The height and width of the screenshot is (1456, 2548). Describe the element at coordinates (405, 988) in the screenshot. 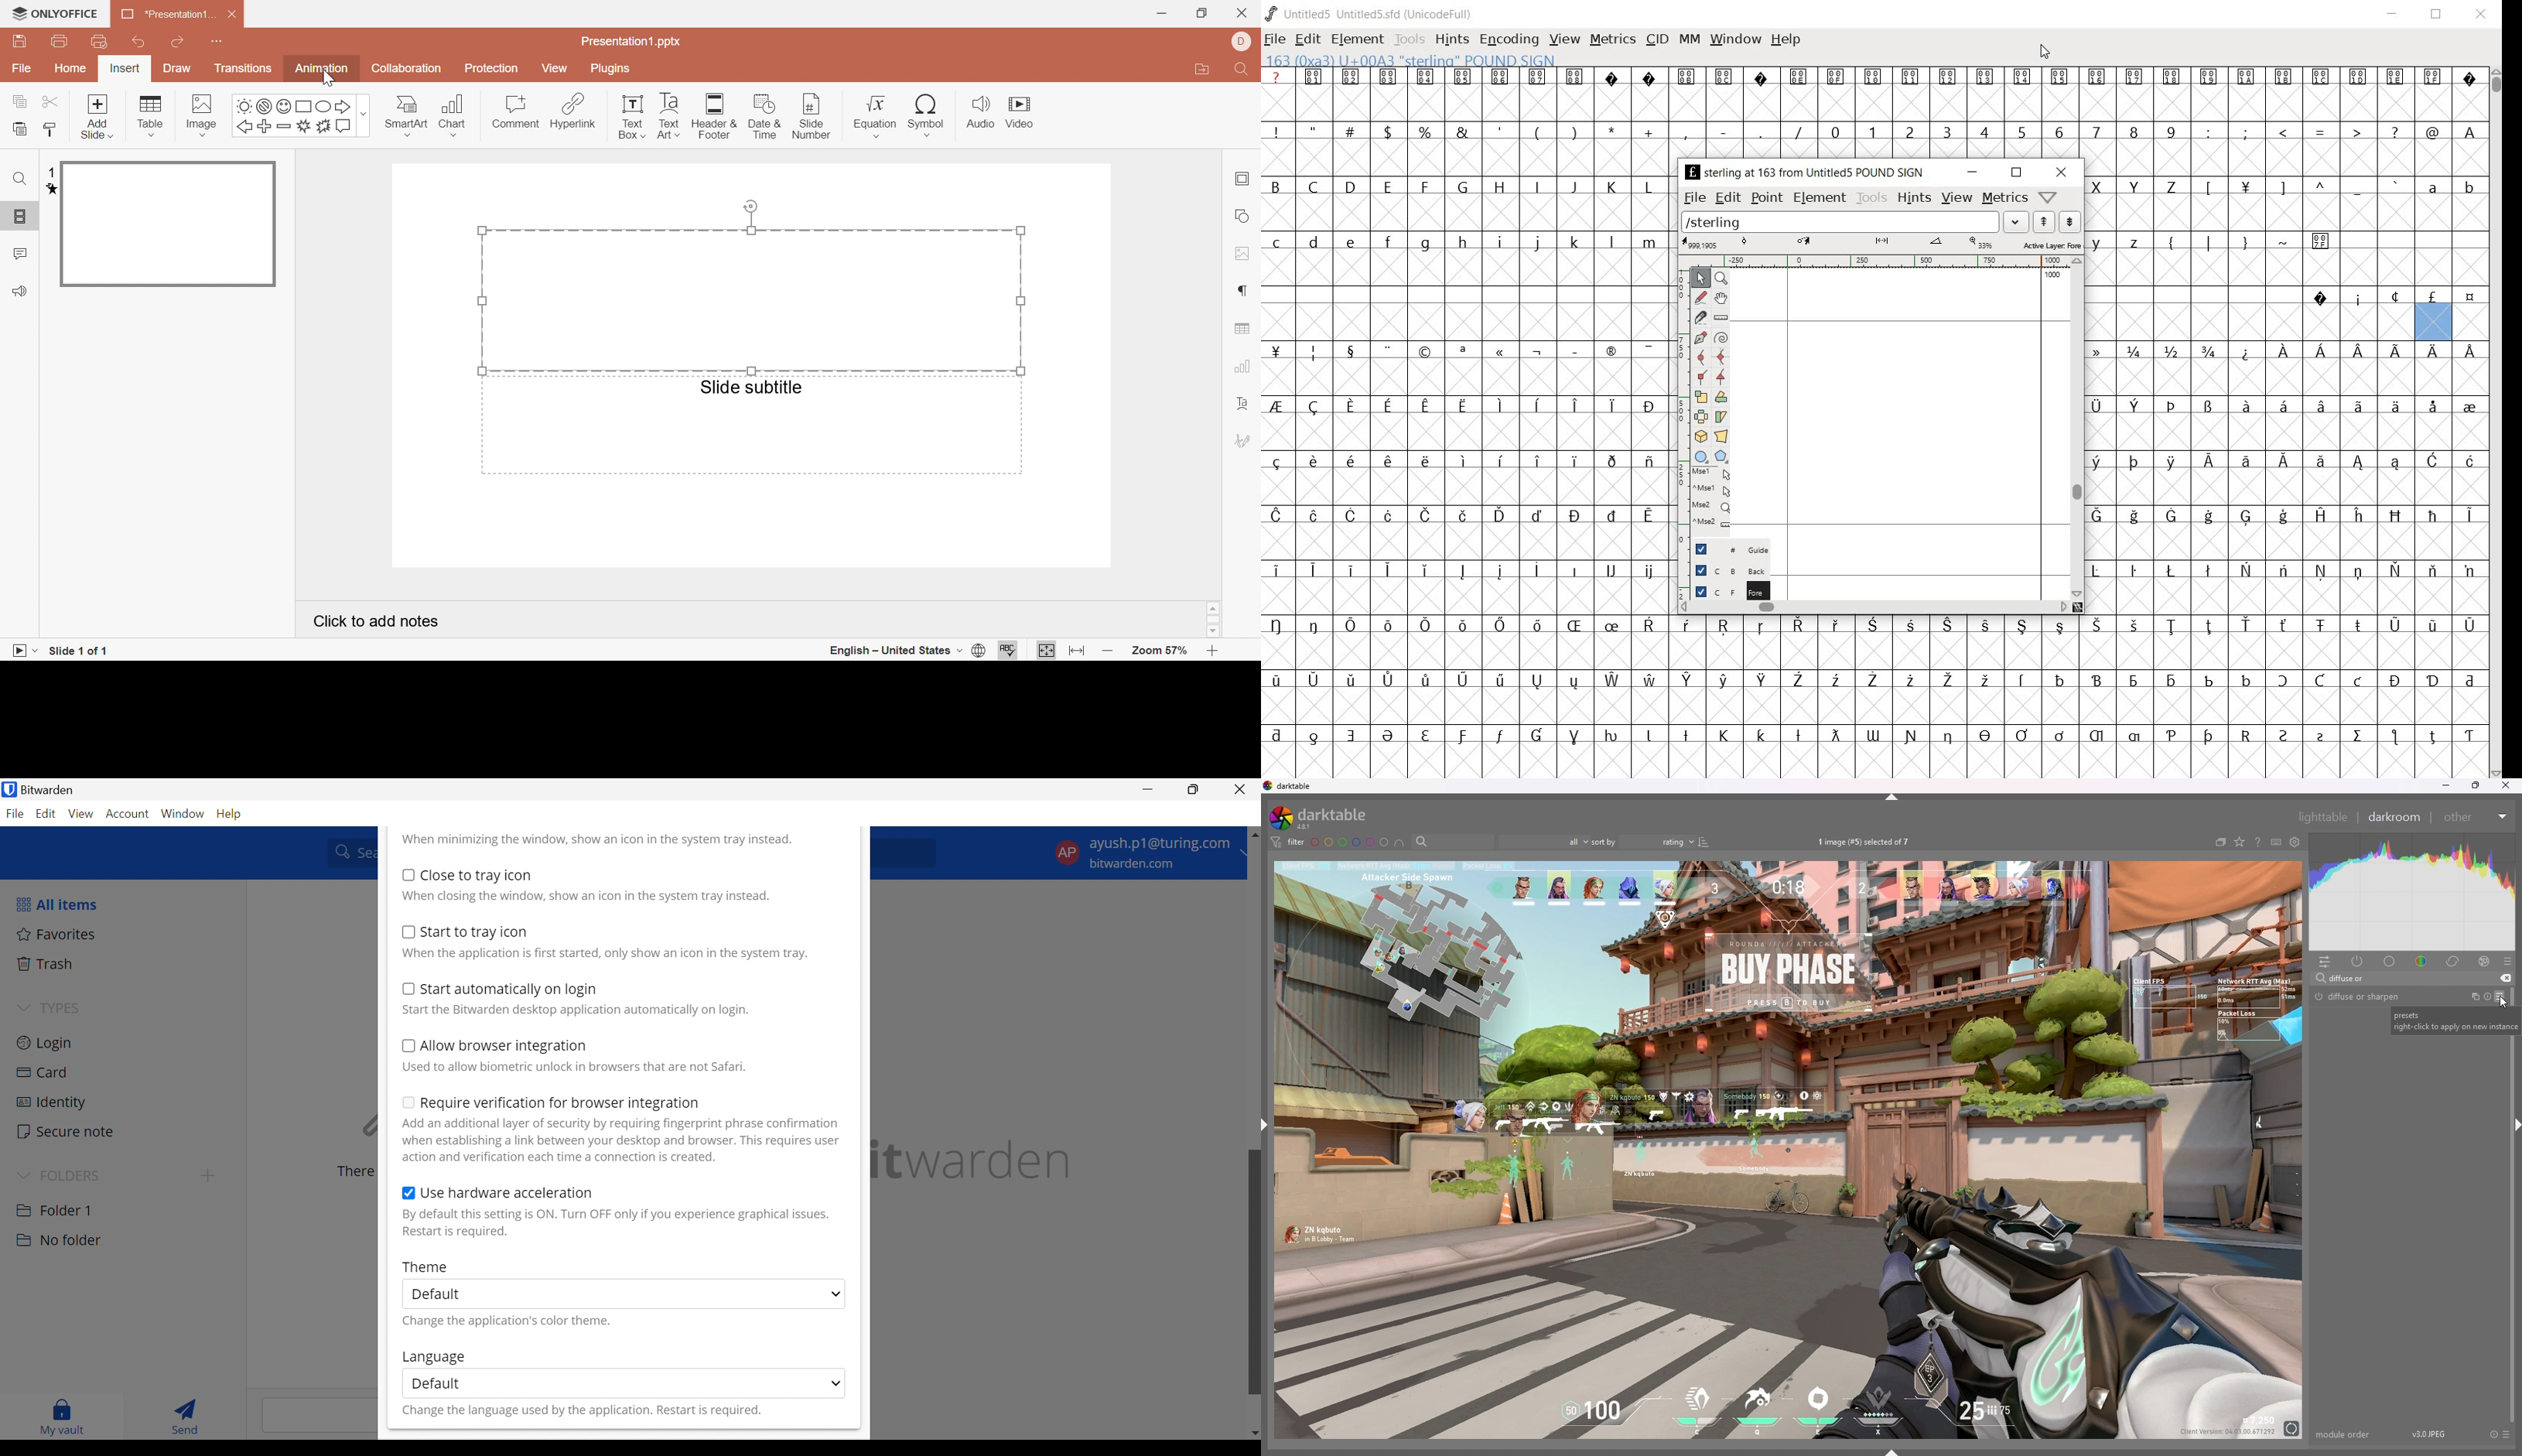

I see `Checkbox` at that location.